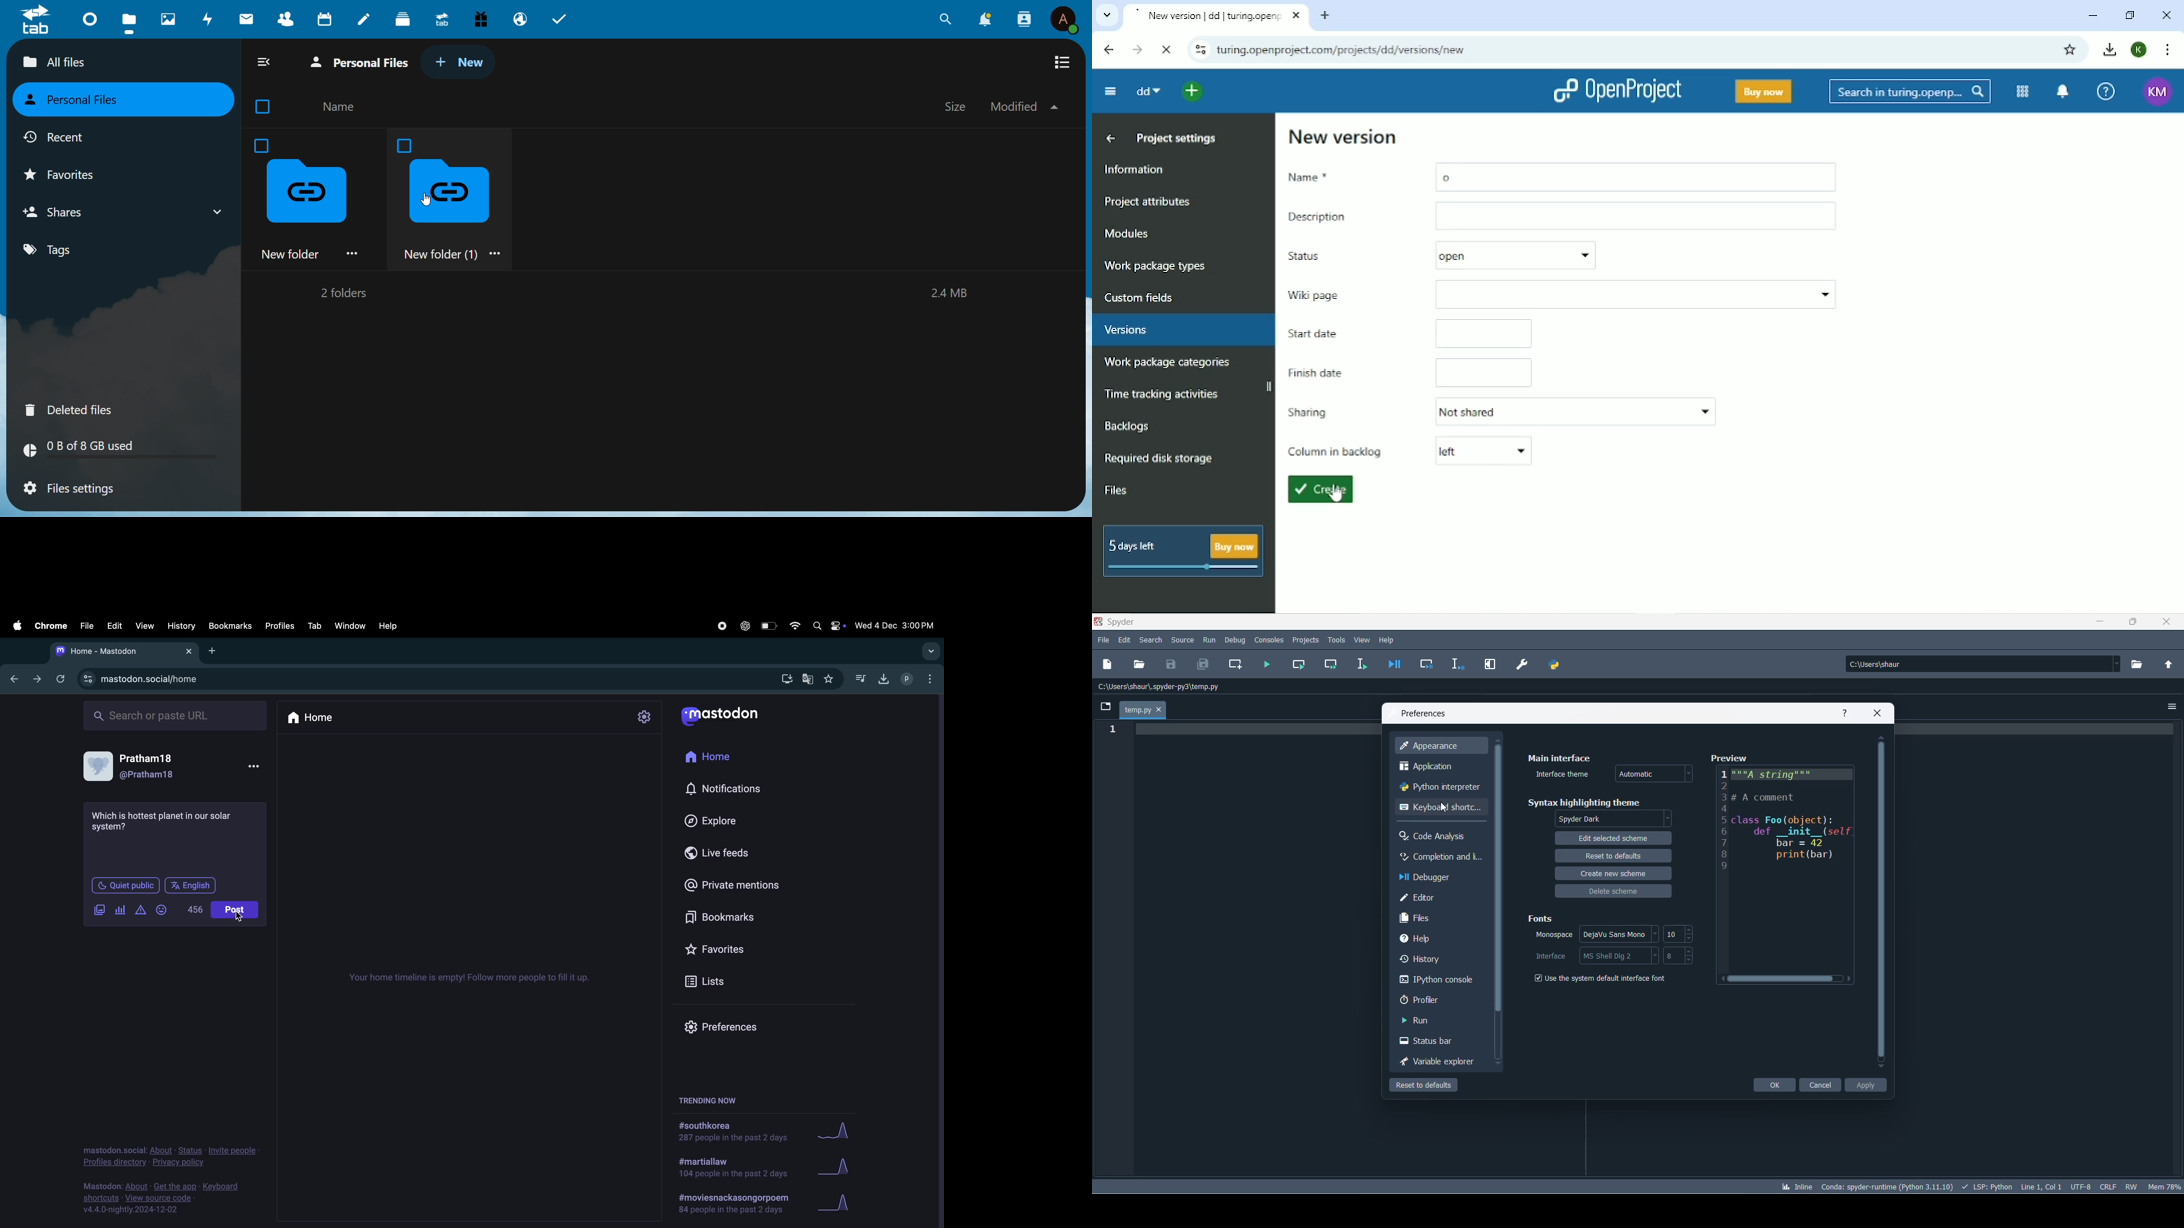 This screenshot has width=2184, height=1232. What do you see at coordinates (71, 490) in the screenshot?
I see `file setting` at bounding box center [71, 490].